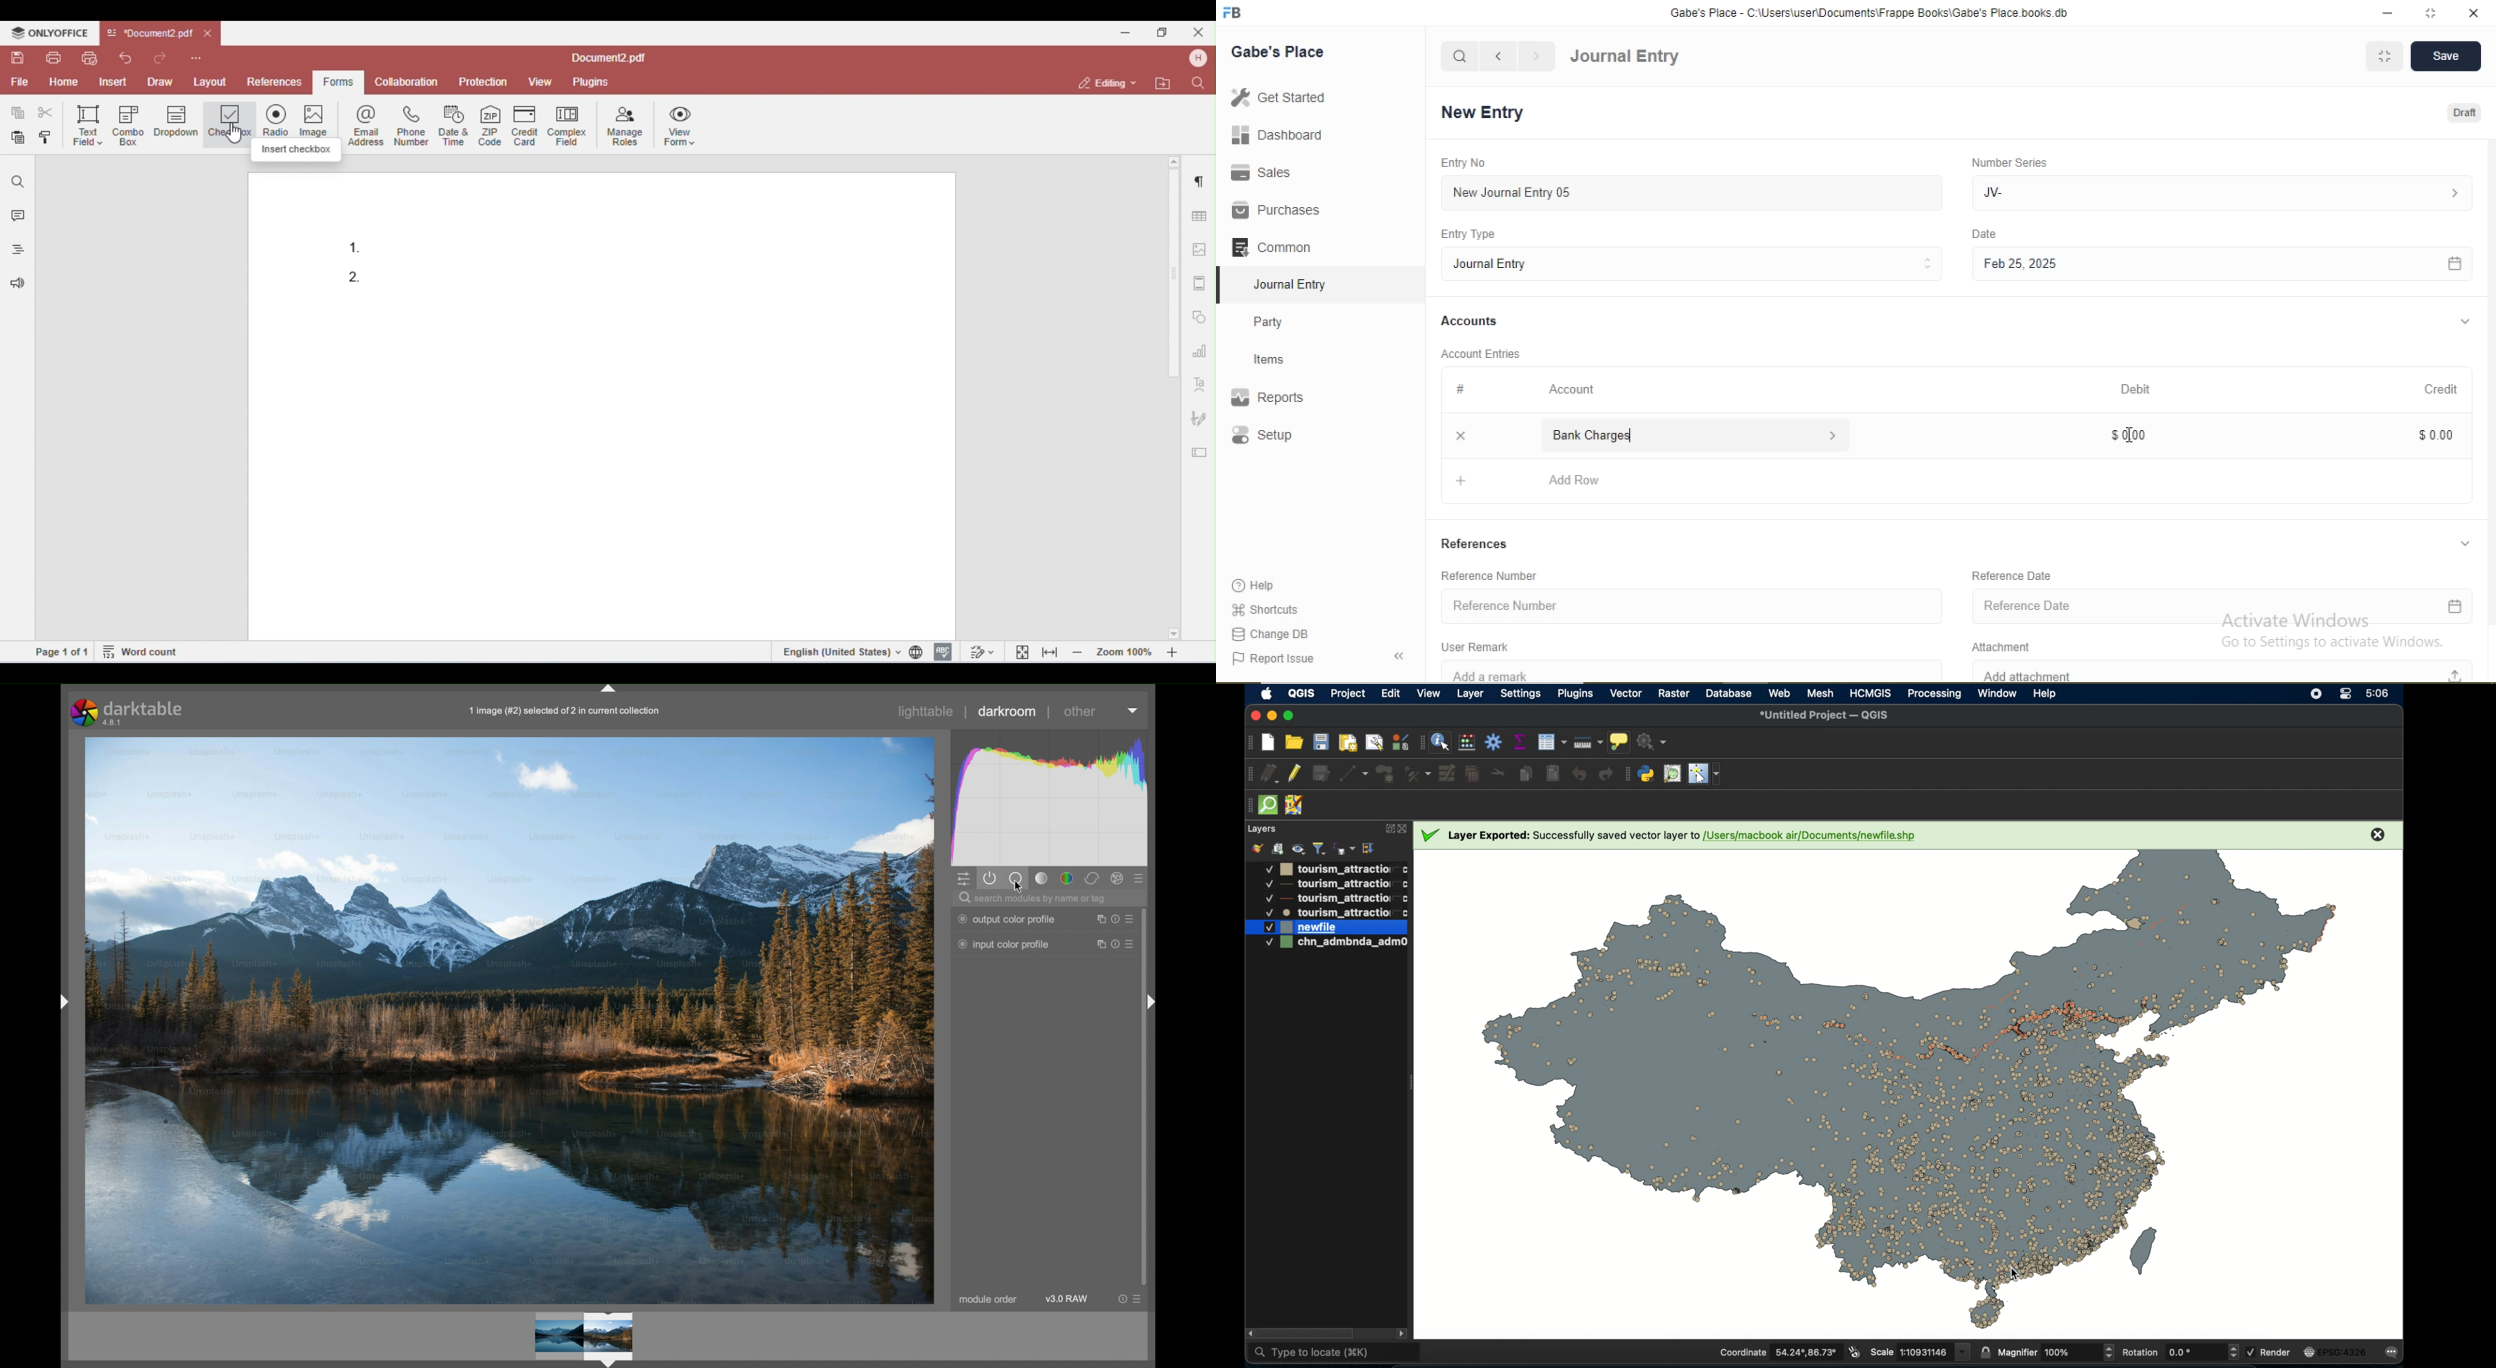 This screenshot has width=2520, height=1372. Describe the element at coordinates (1276, 245) in the screenshot. I see `Common` at that location.